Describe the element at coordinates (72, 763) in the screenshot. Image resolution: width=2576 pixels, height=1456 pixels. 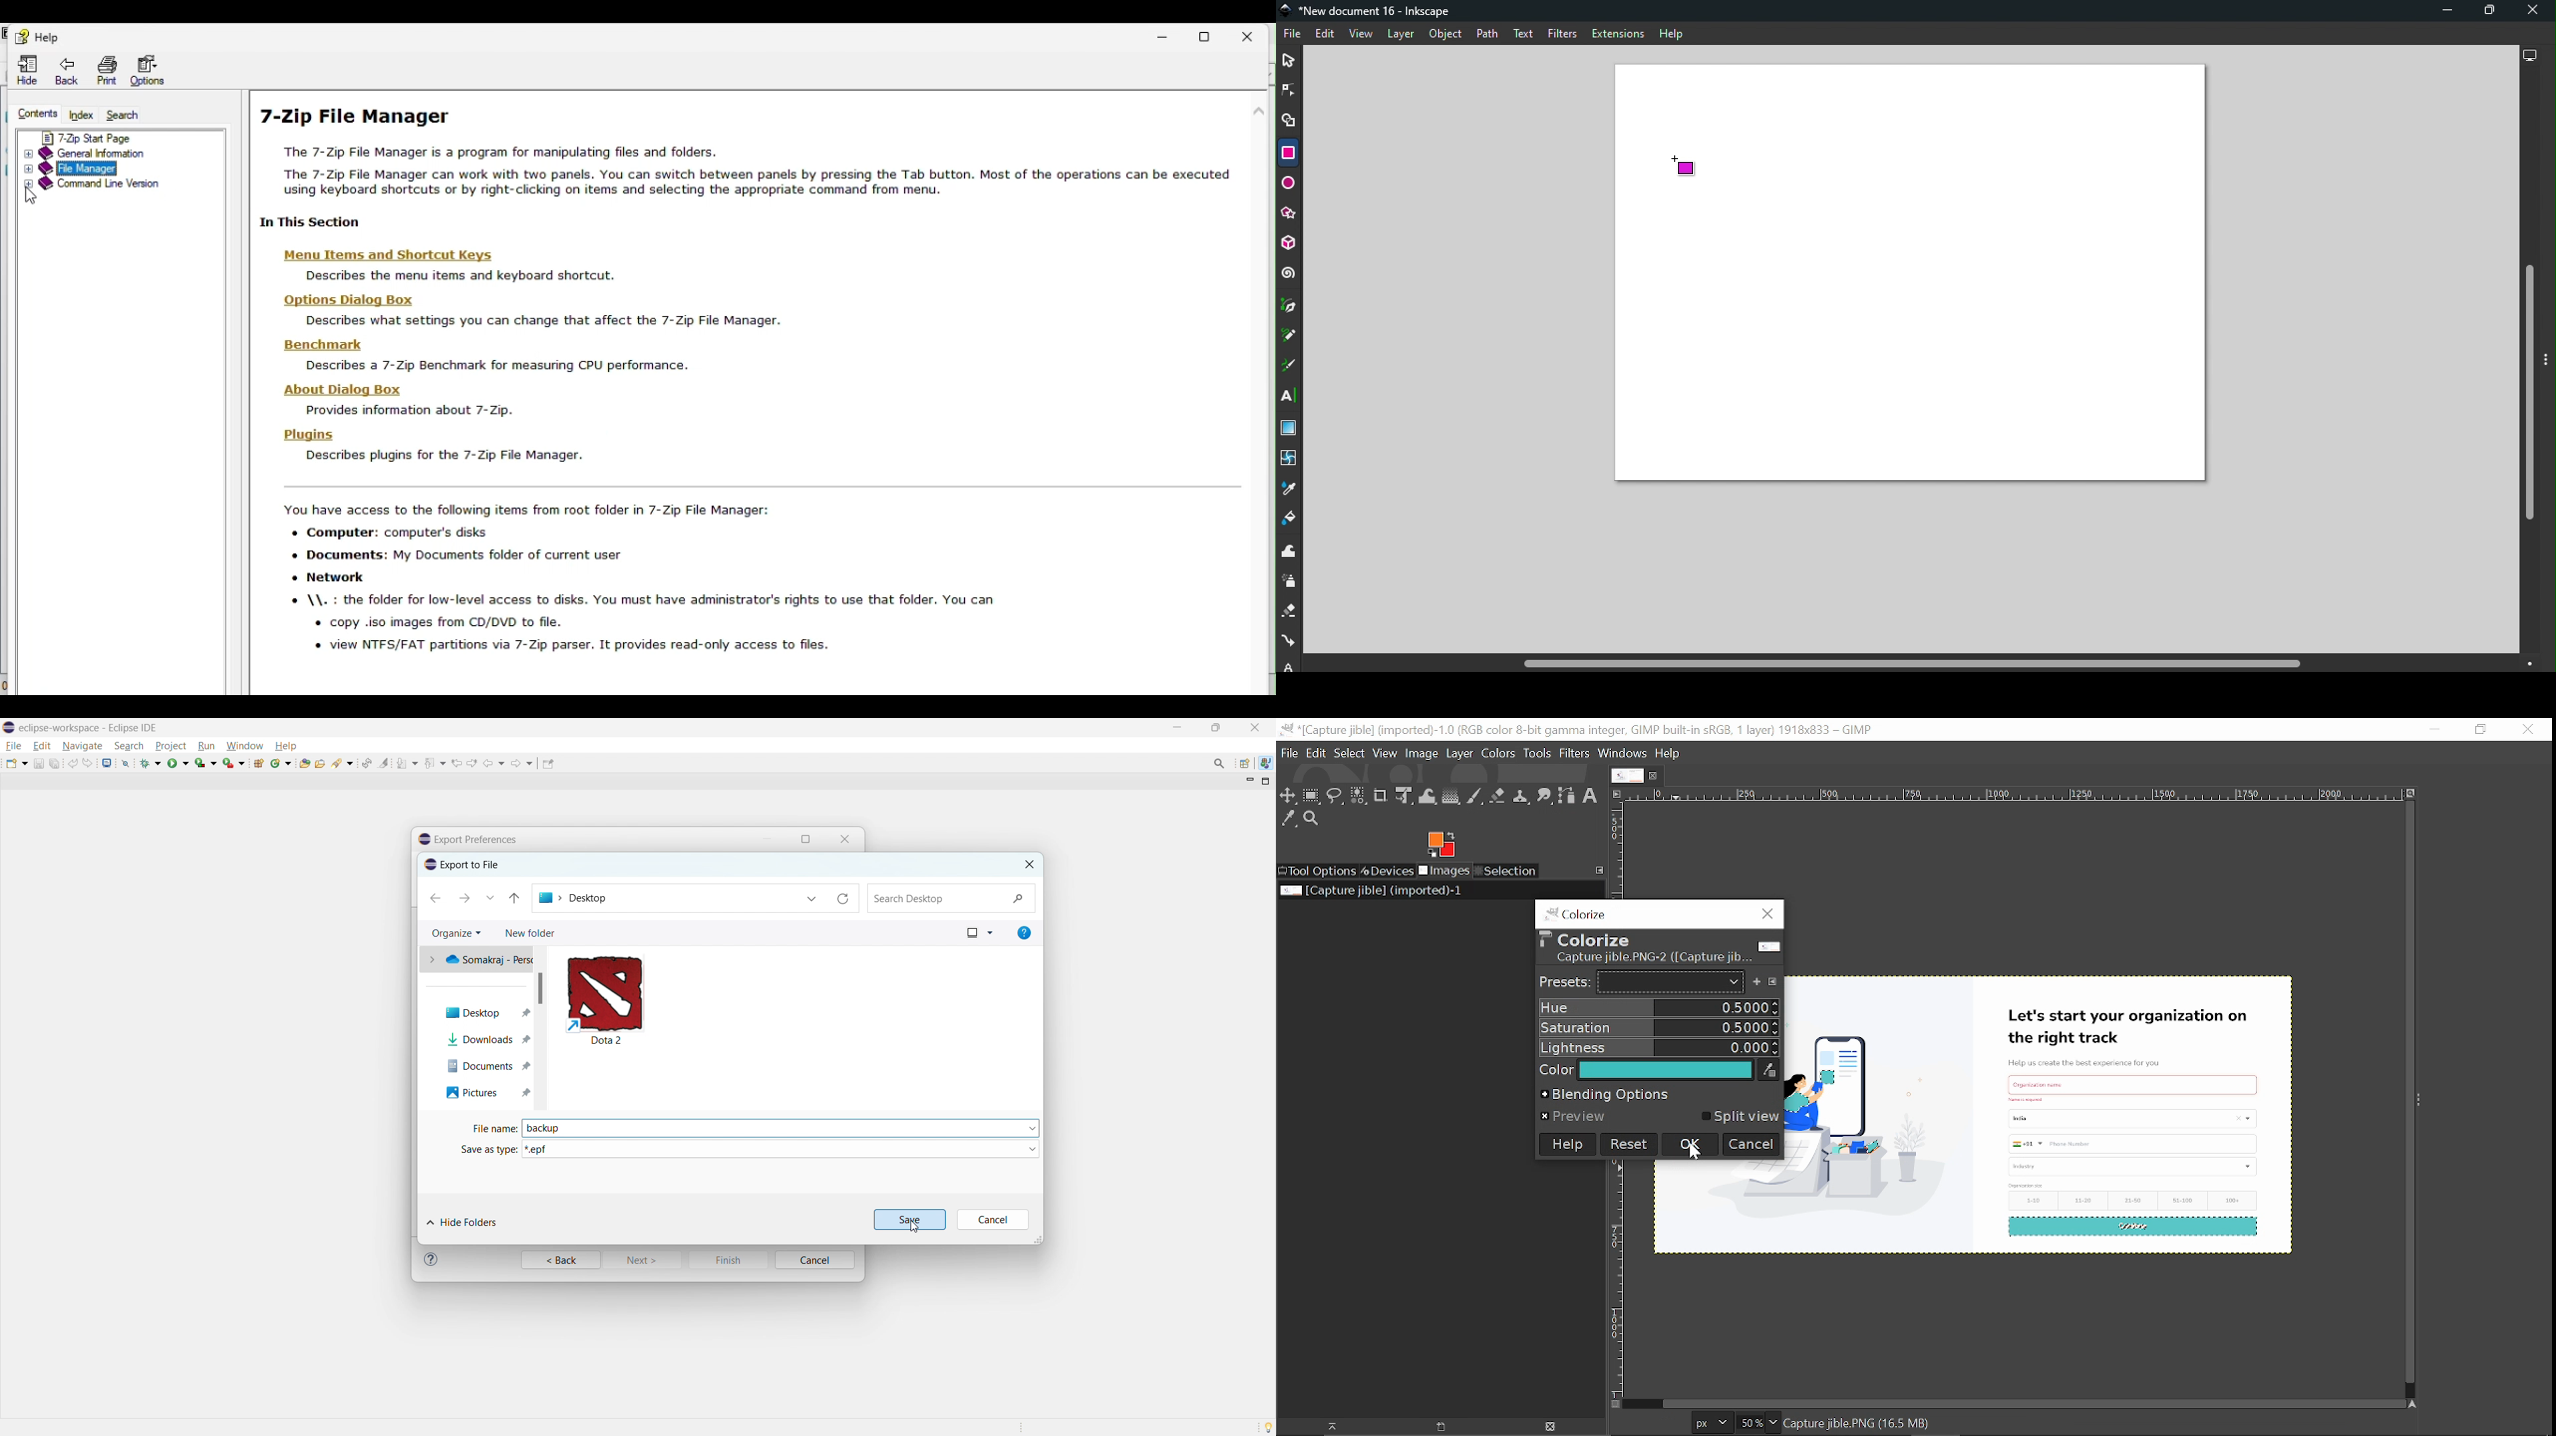
I see `undo` at that location.